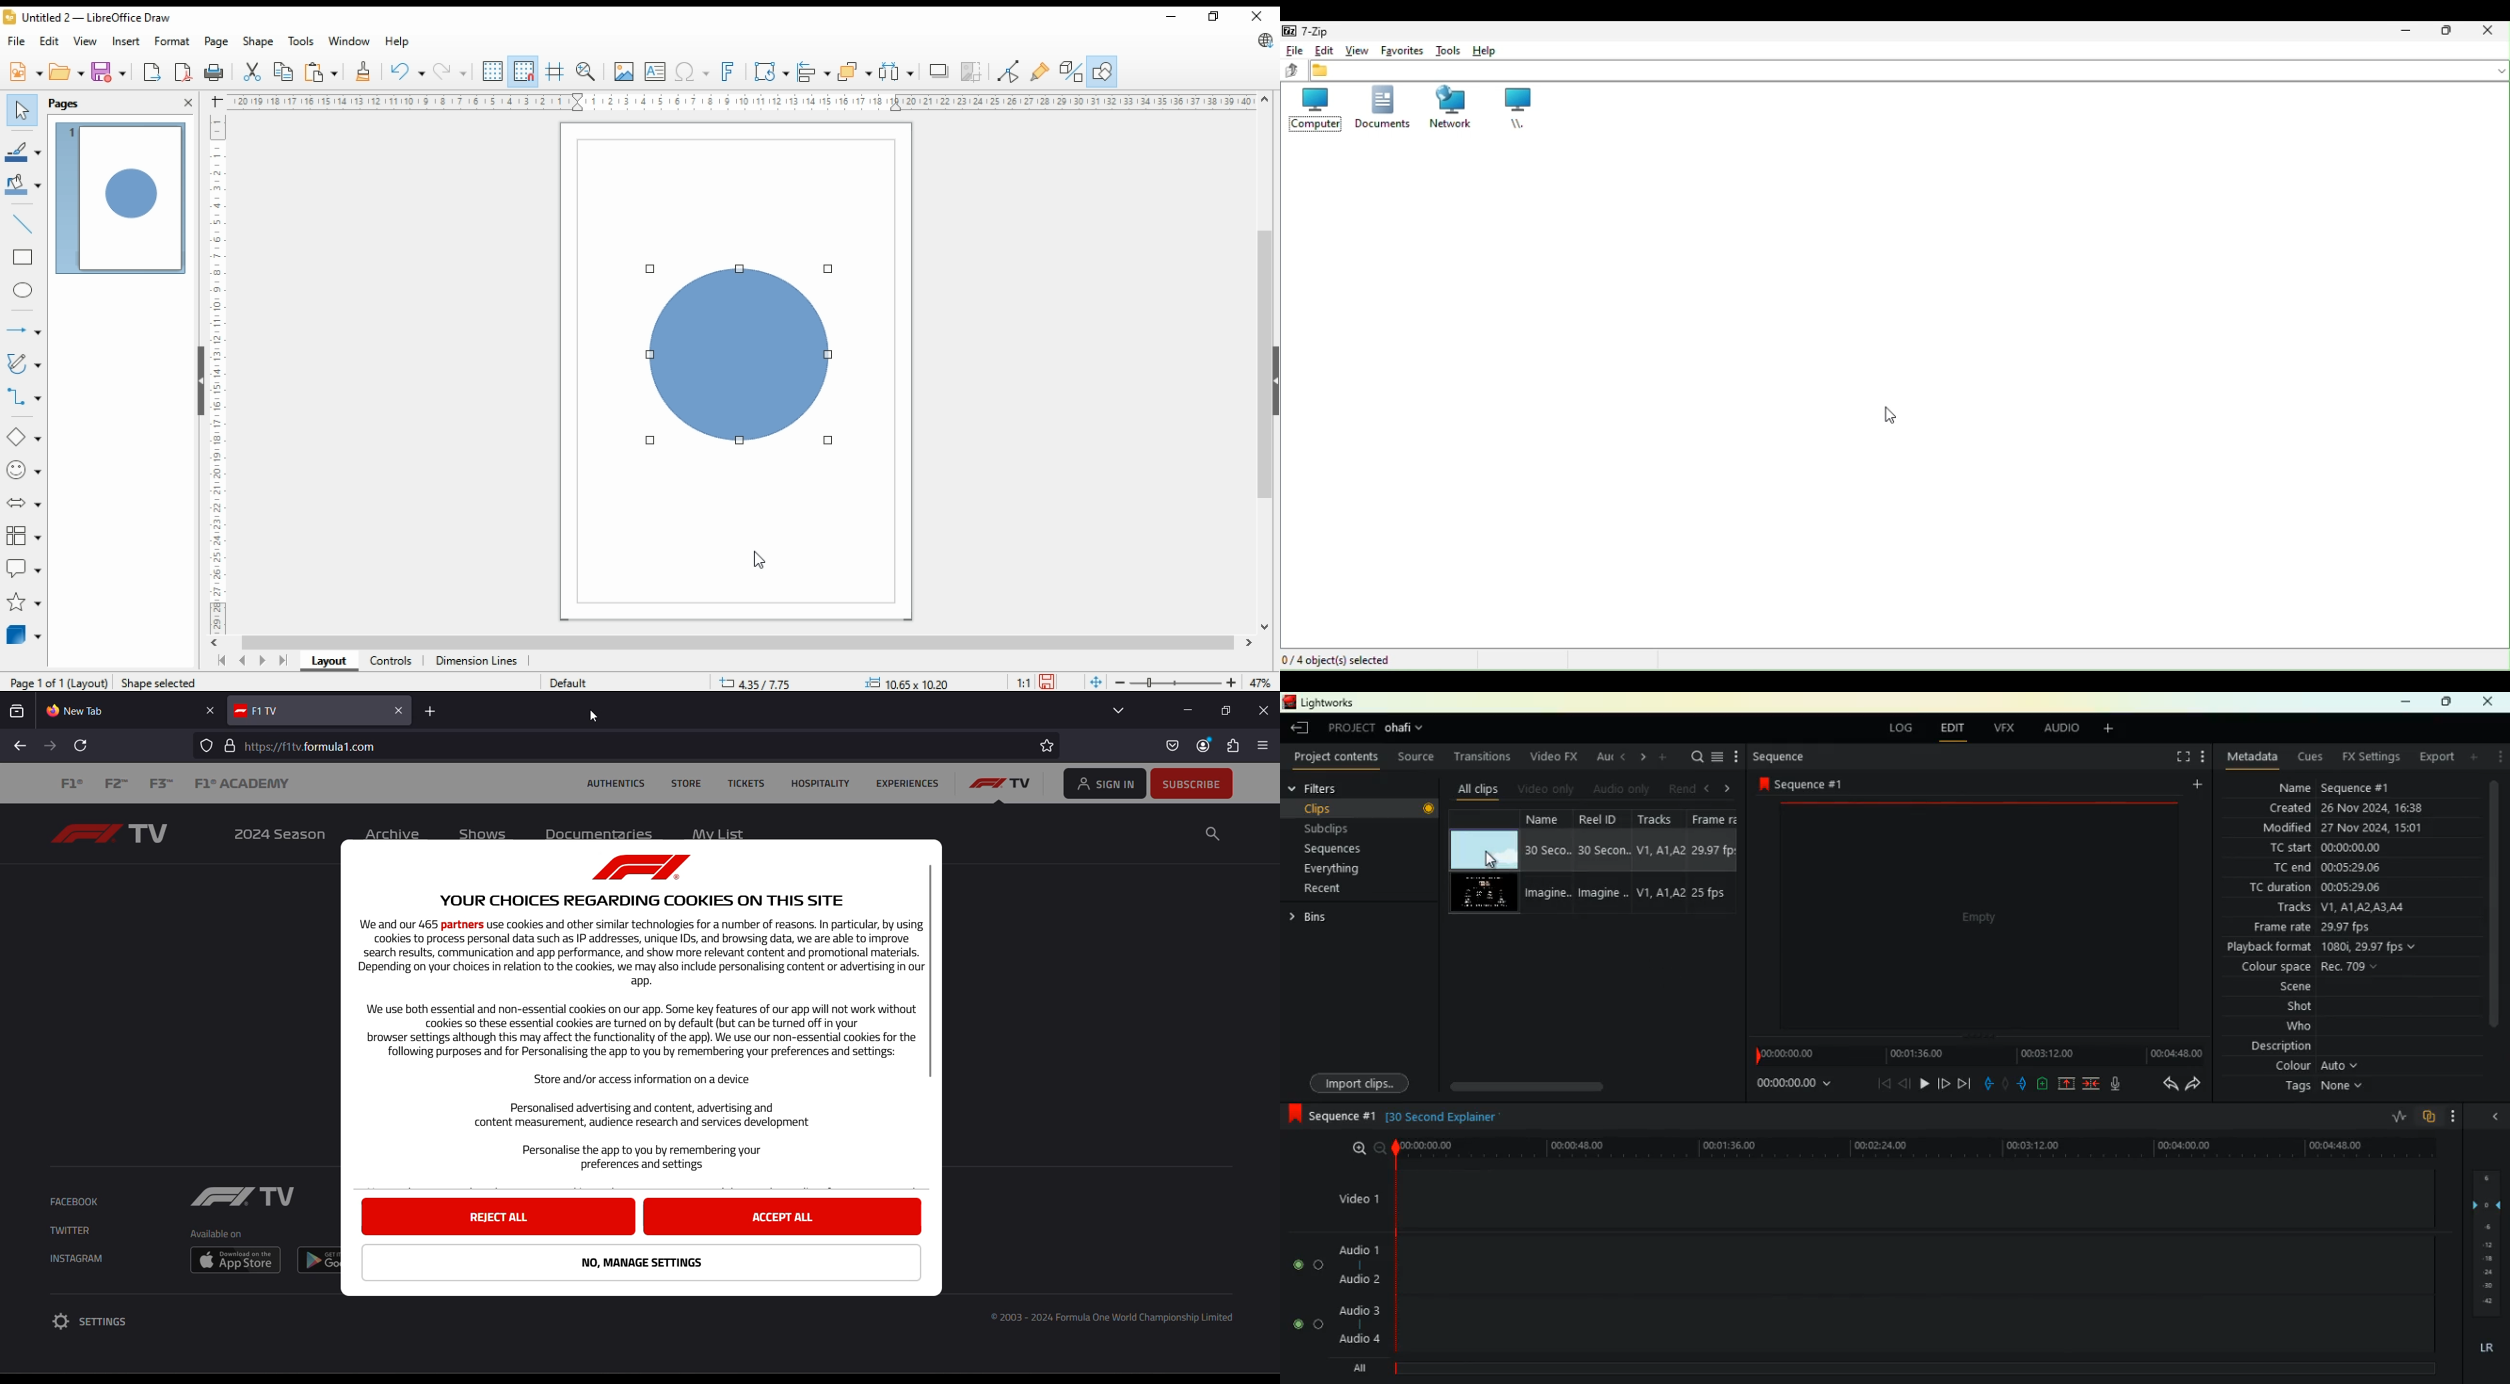  I want to click on f1 tv logo, so click(115, 834).